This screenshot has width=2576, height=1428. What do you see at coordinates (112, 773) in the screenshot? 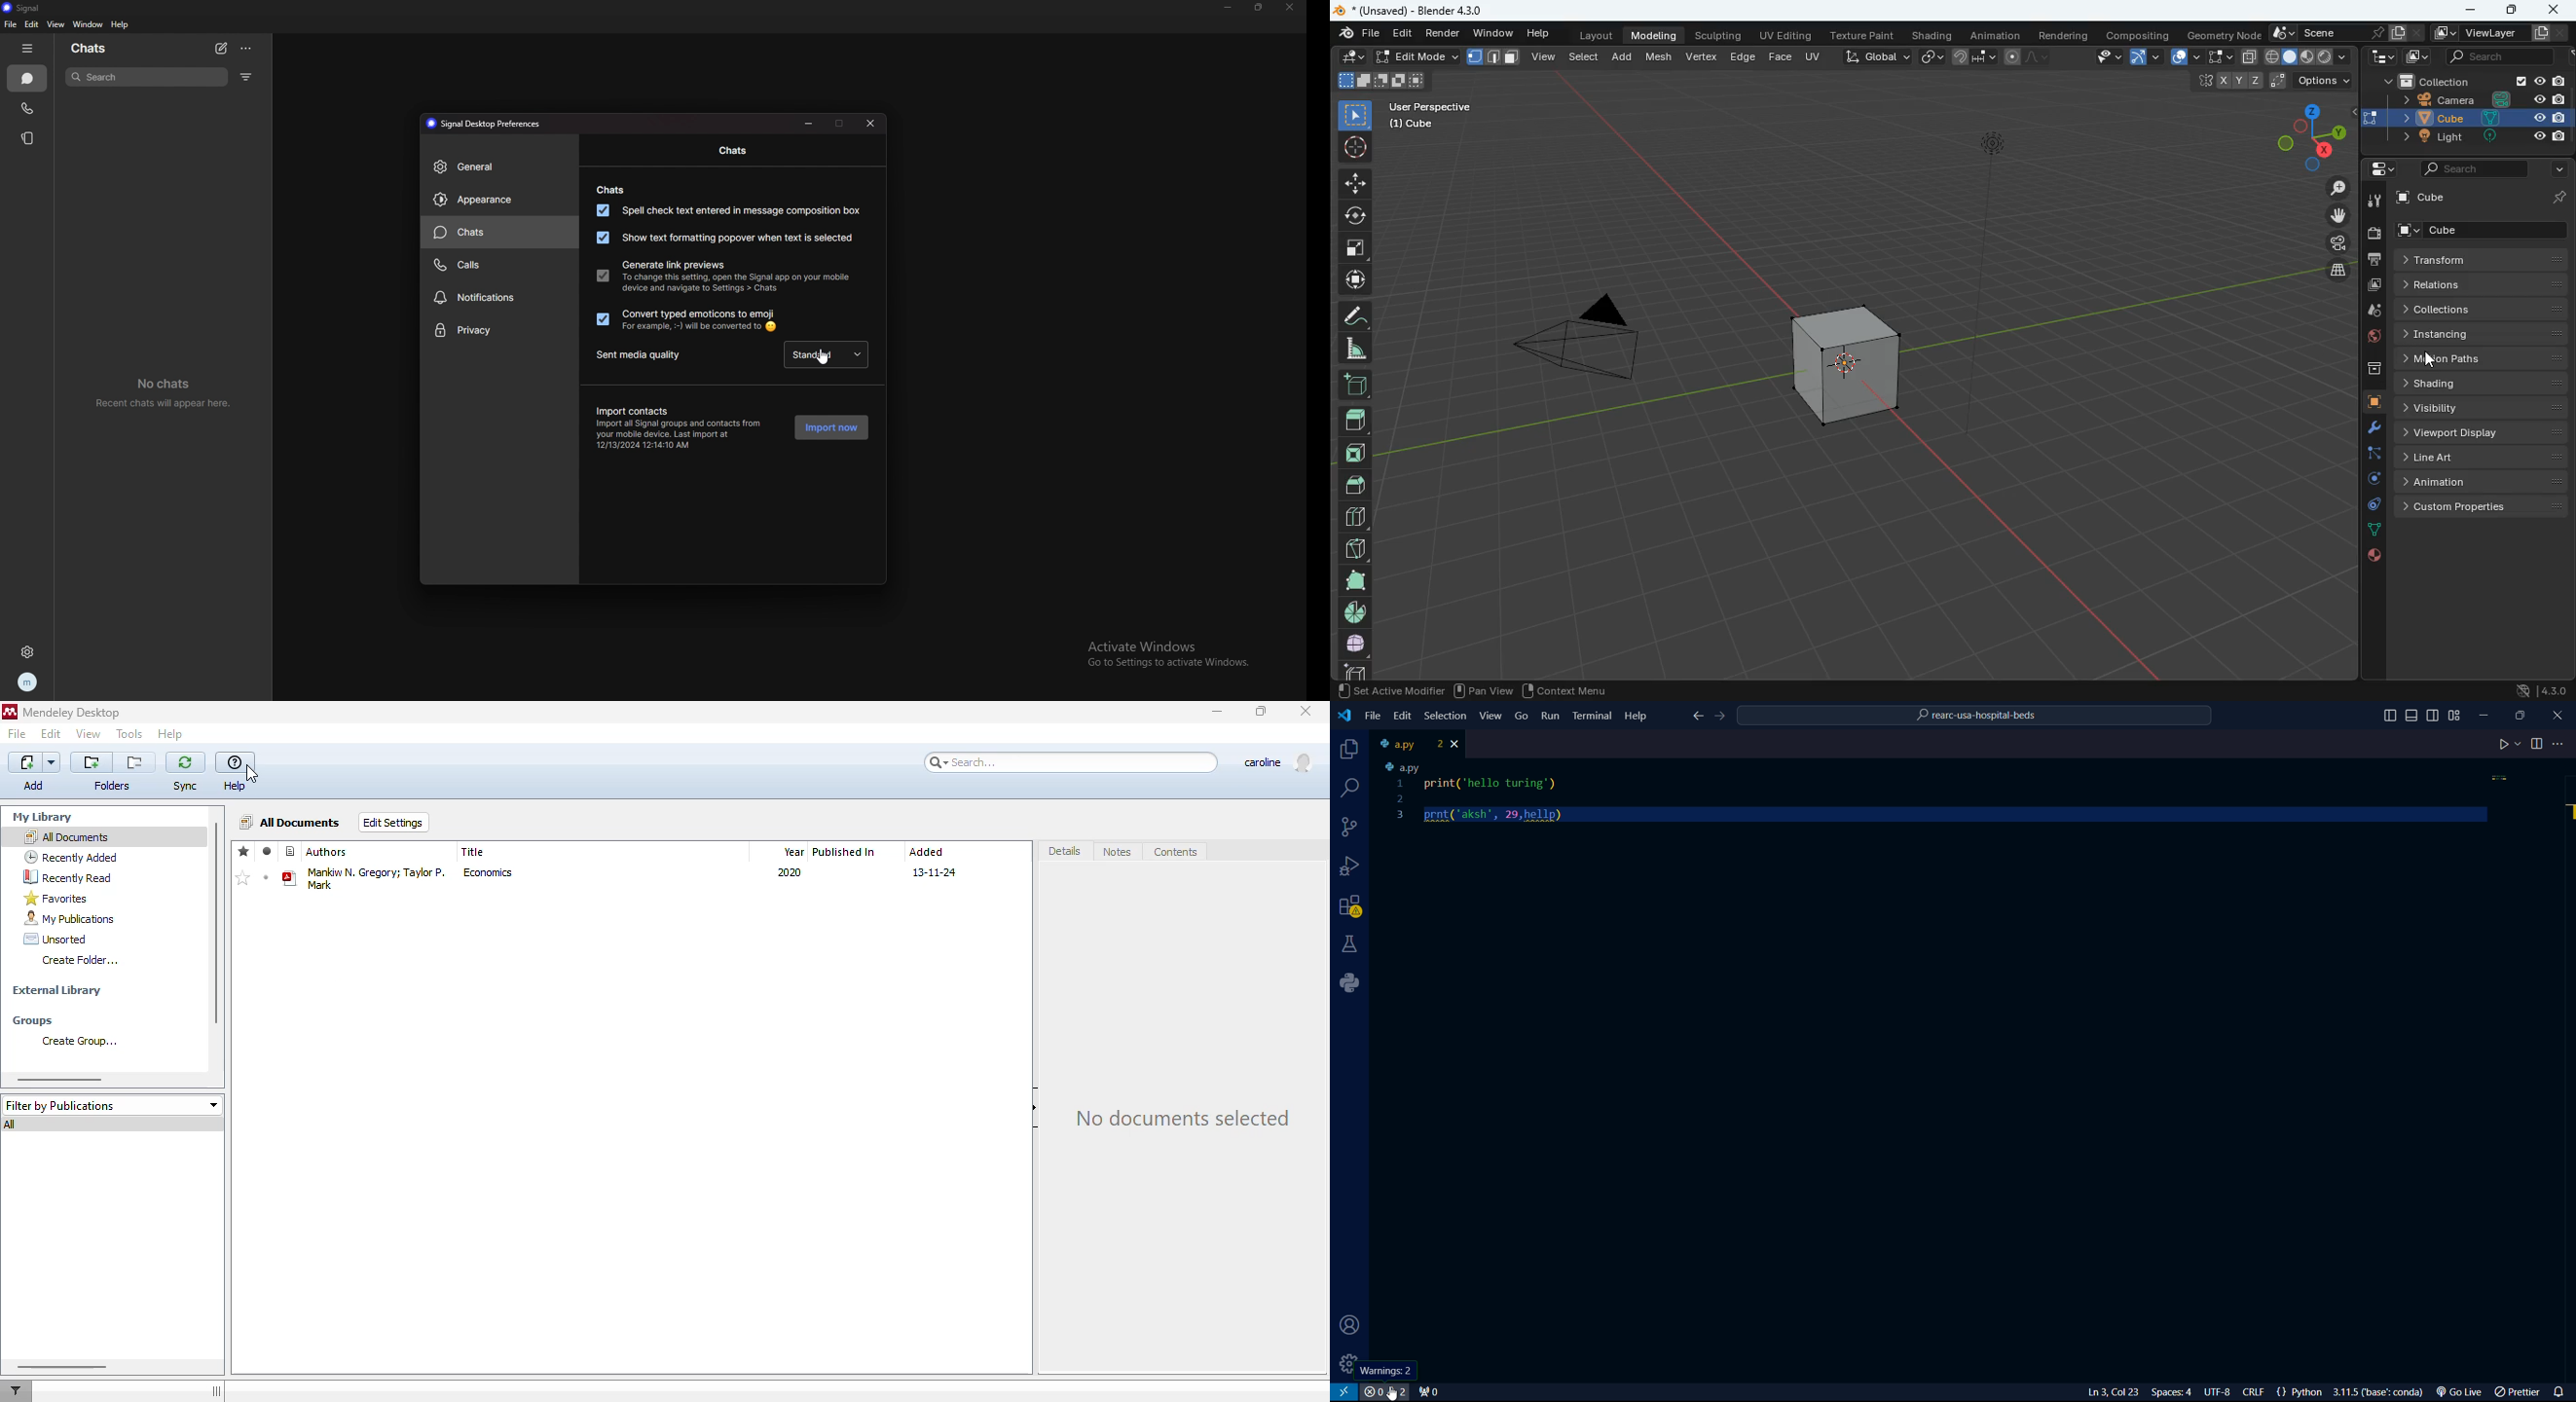
I see `folders` at bounding box center [112, 773].